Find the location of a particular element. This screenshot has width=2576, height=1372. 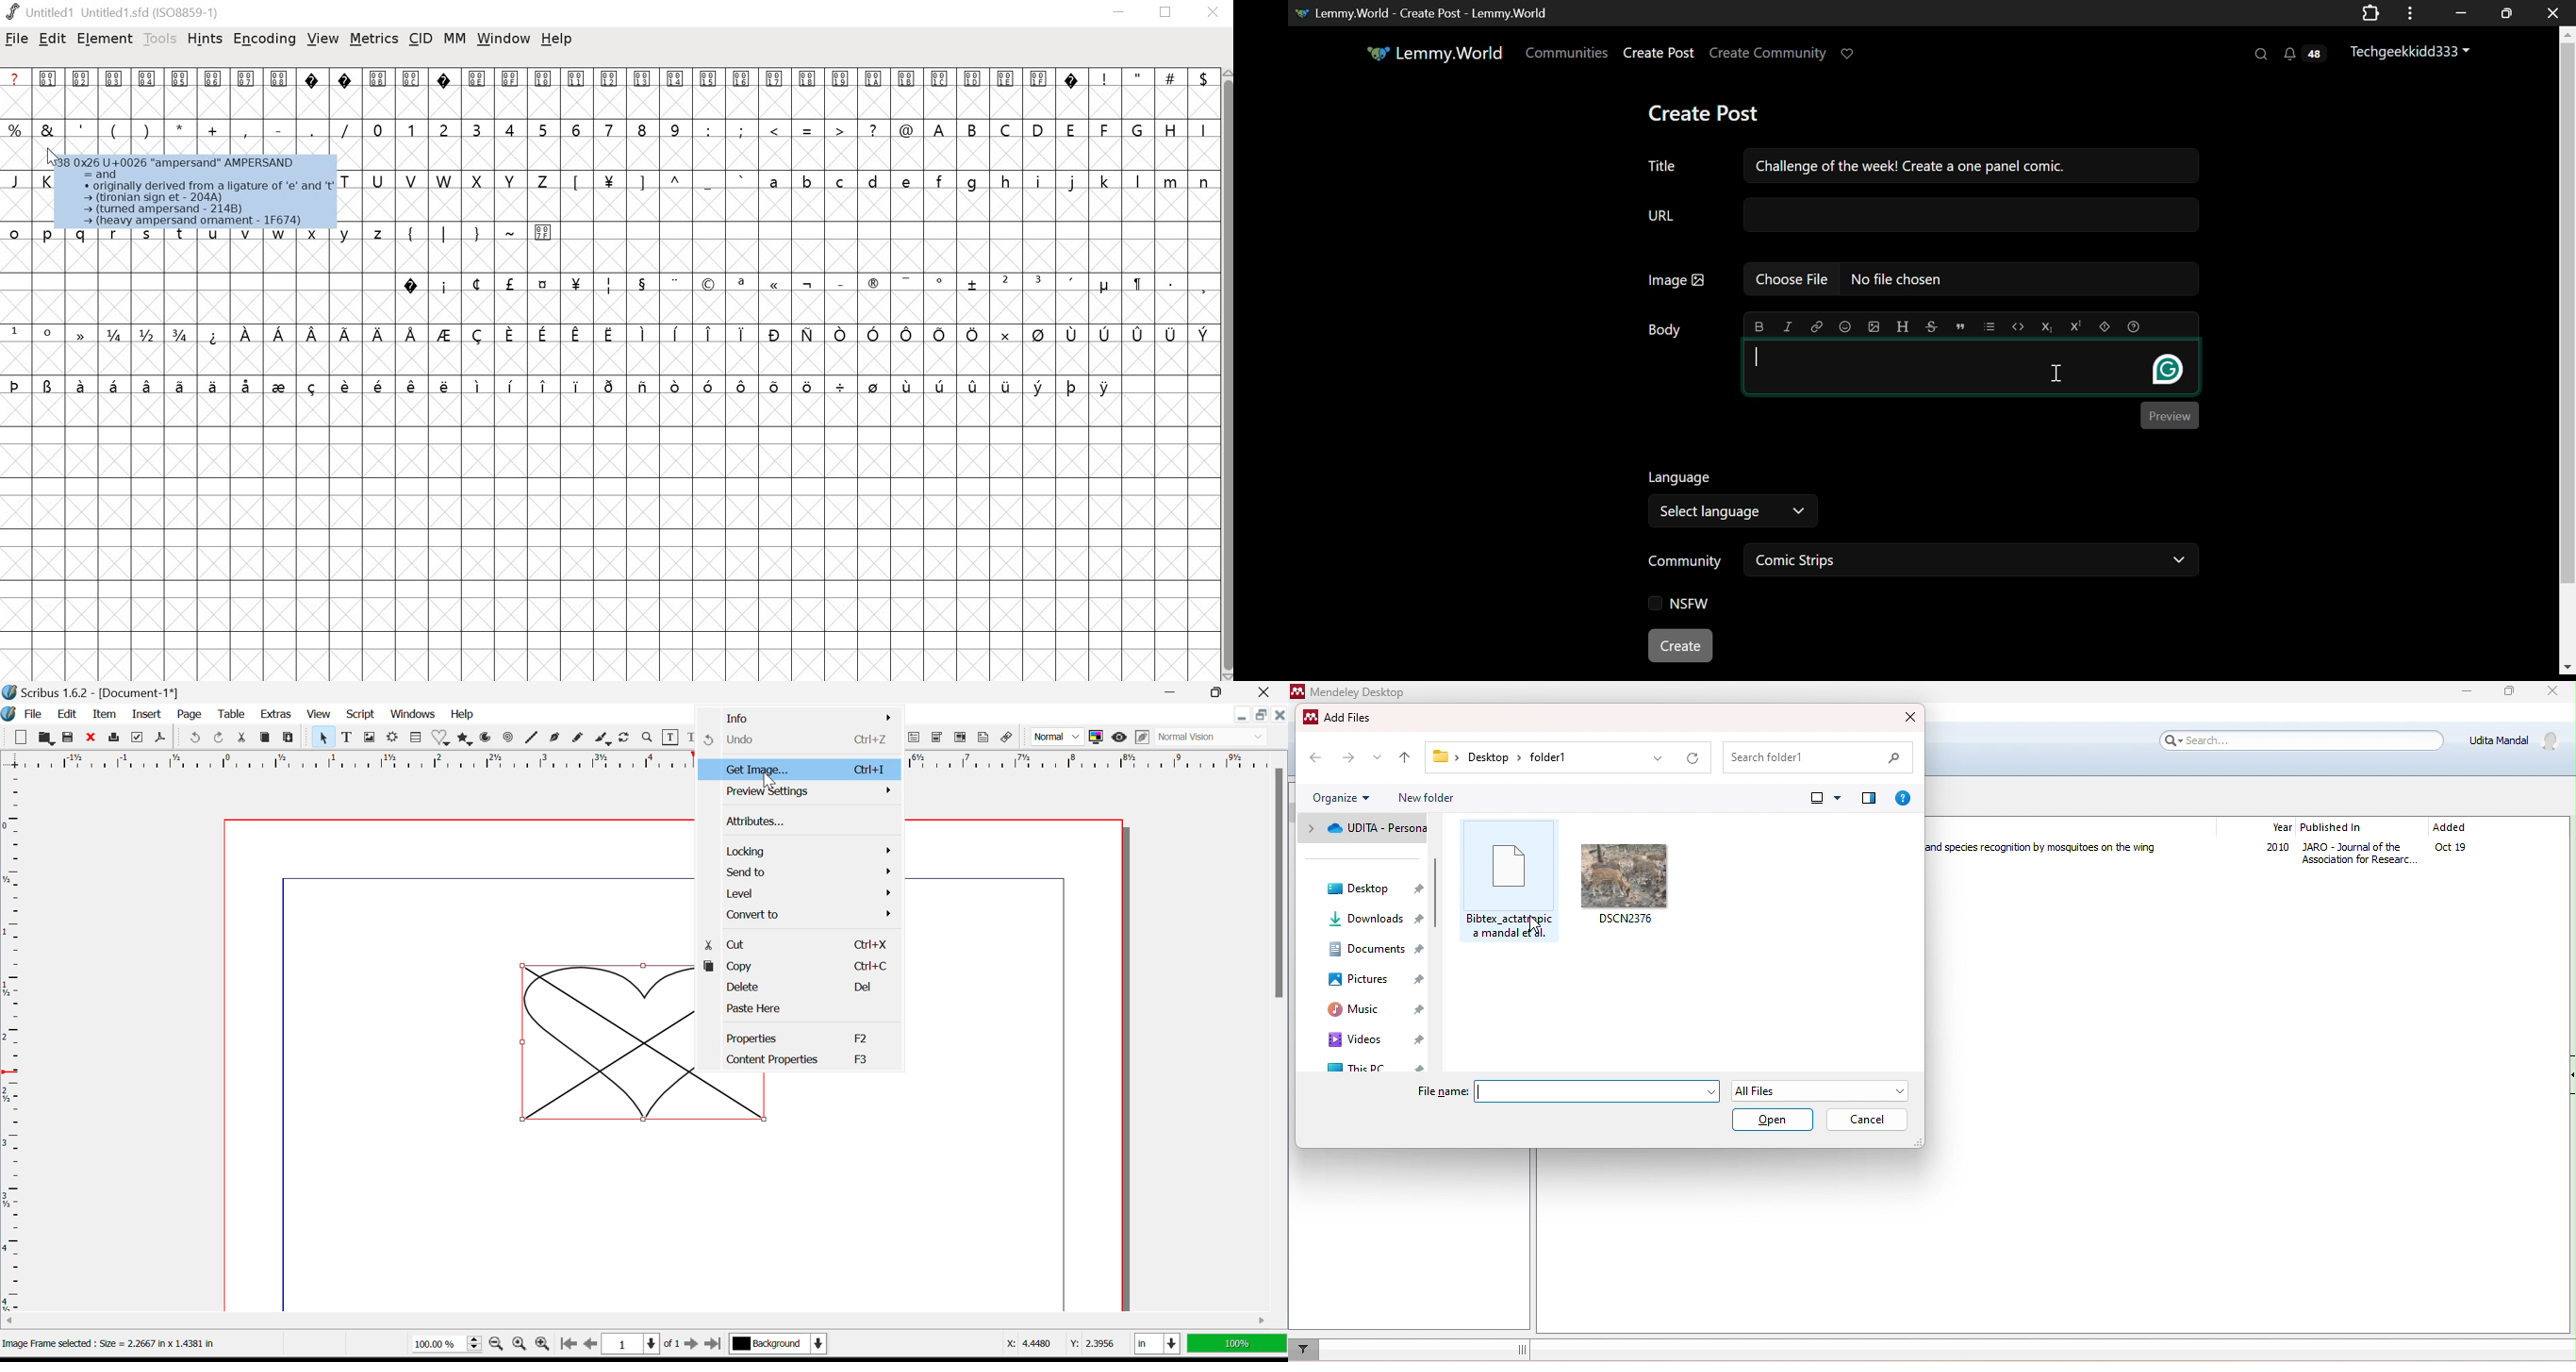

oct19 is located at coordinates (2450, 849).